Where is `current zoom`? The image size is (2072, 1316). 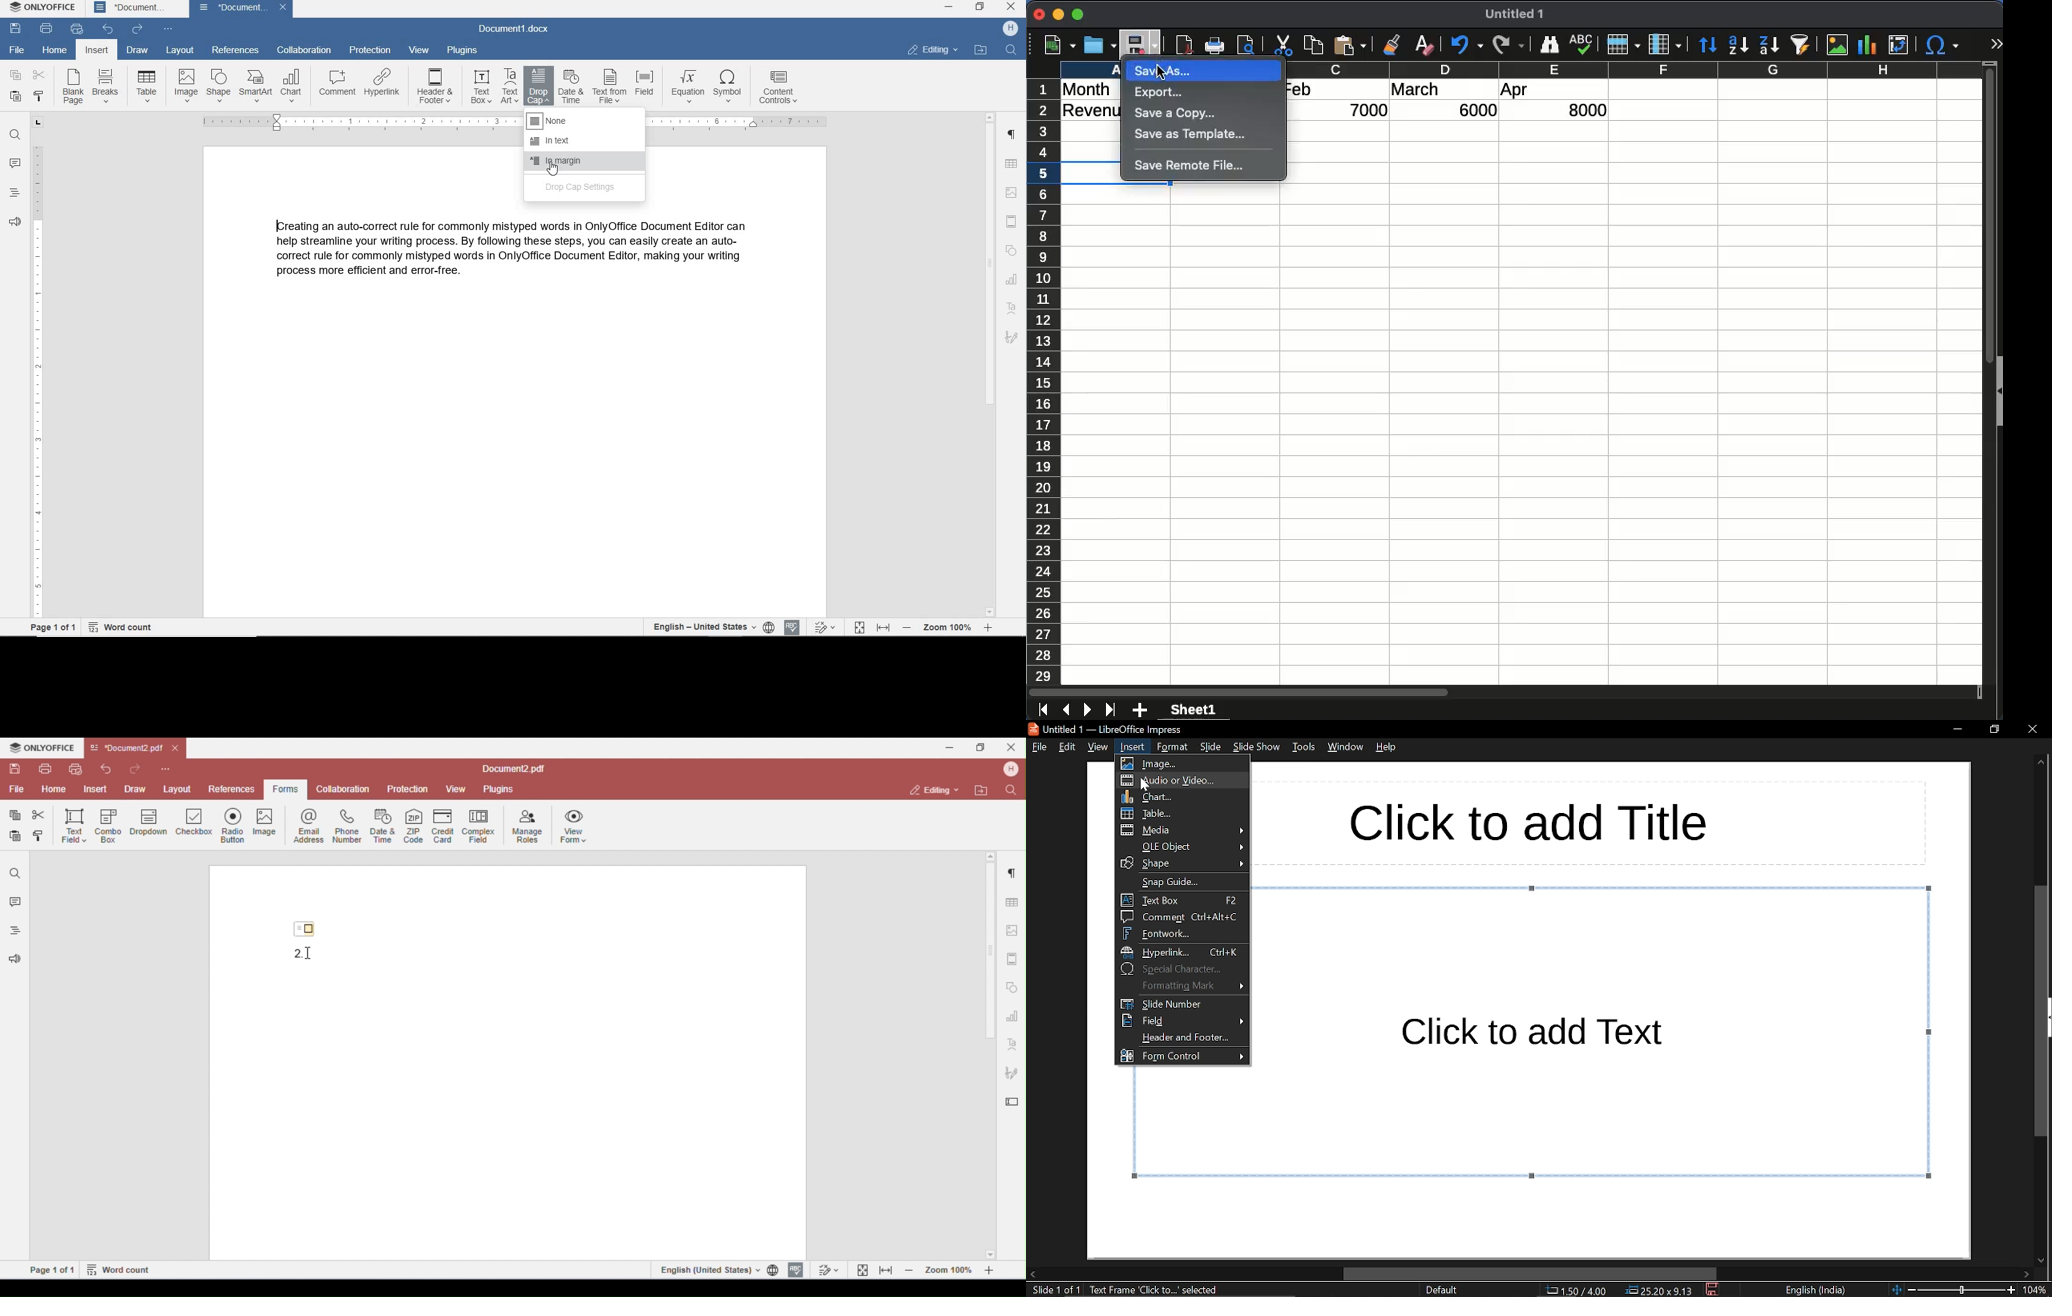 current zoom is located at coordinates (2038, 1290).